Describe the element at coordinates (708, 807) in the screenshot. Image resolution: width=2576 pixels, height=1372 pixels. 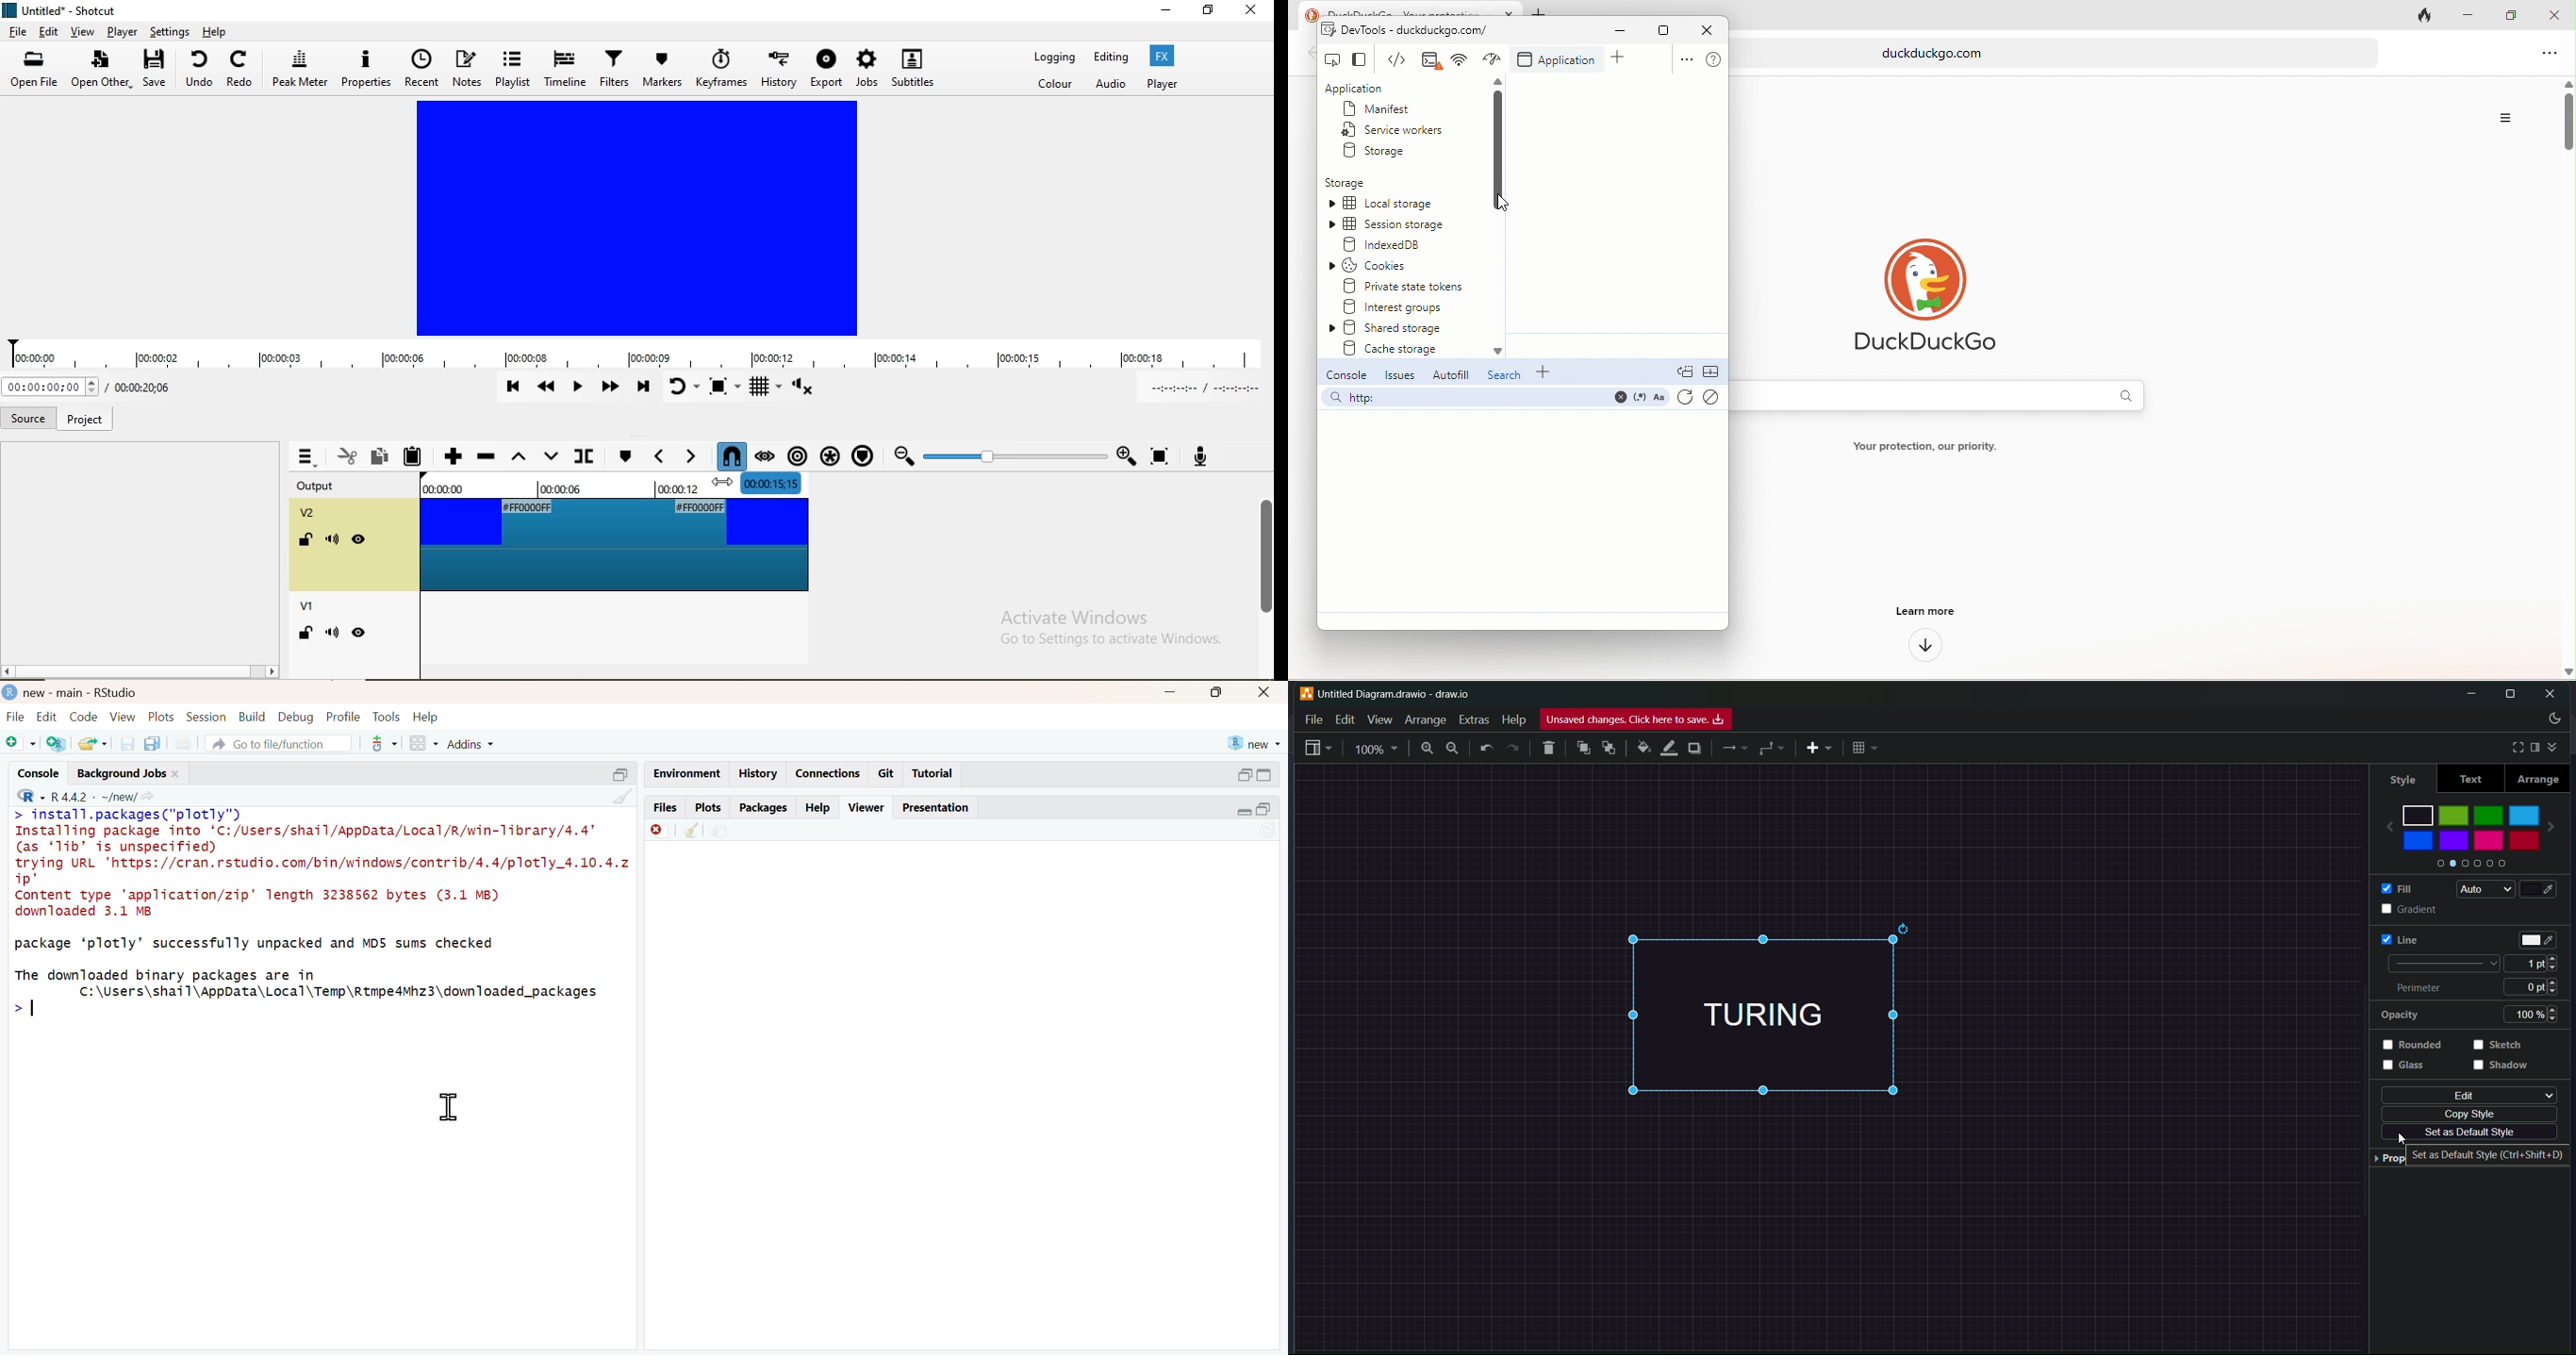
I see `plots` at that location.